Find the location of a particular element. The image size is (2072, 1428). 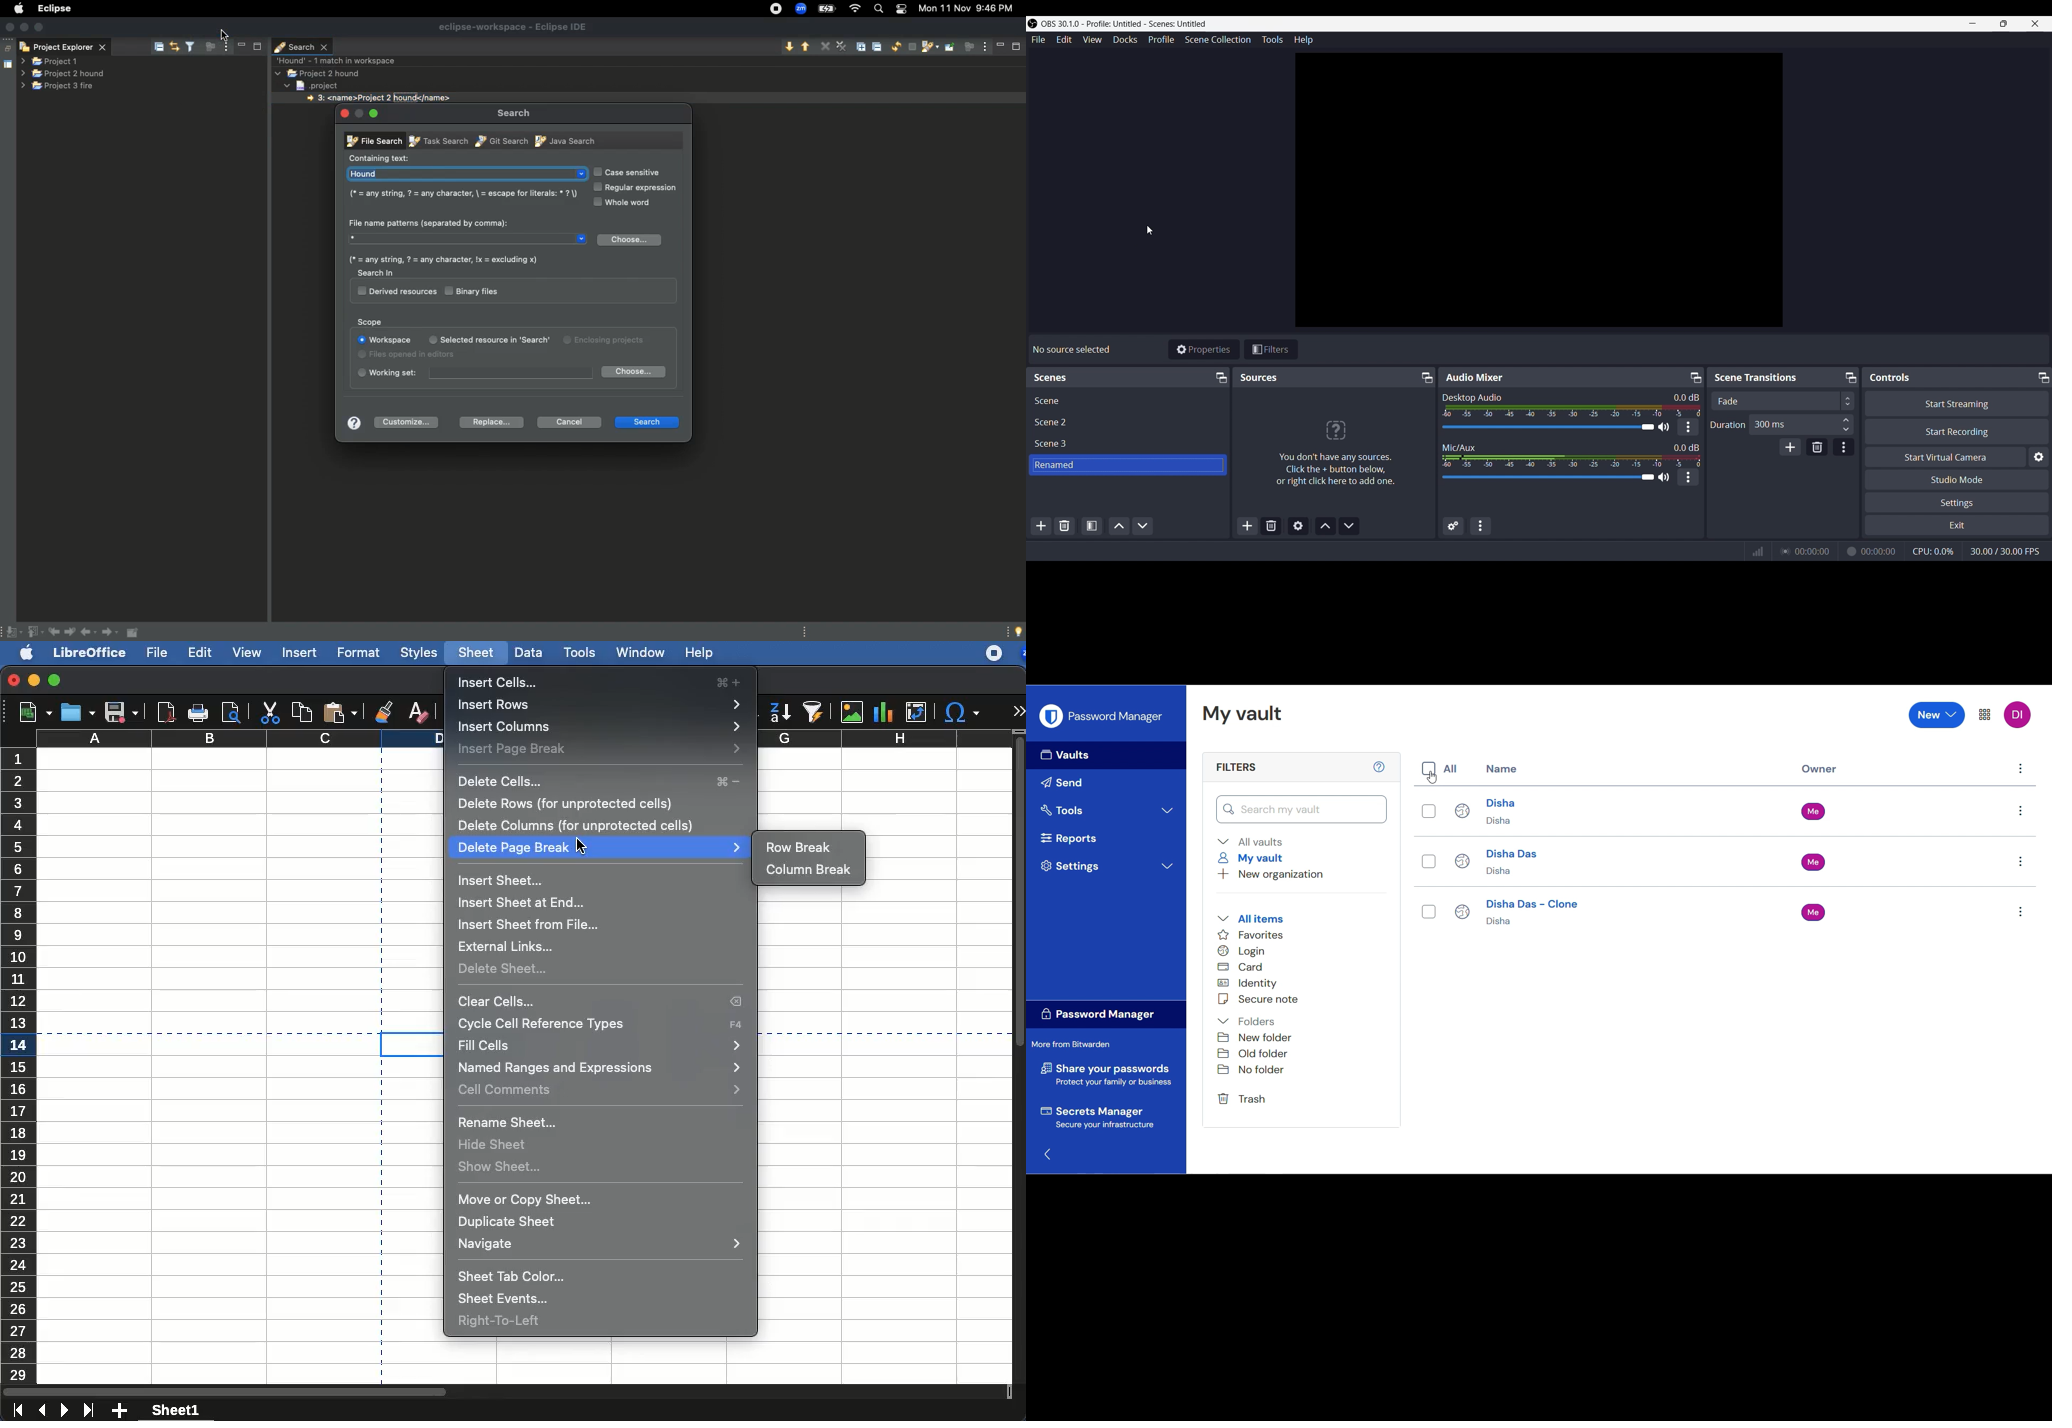

clear cells is located at coordinates (600, 1003).